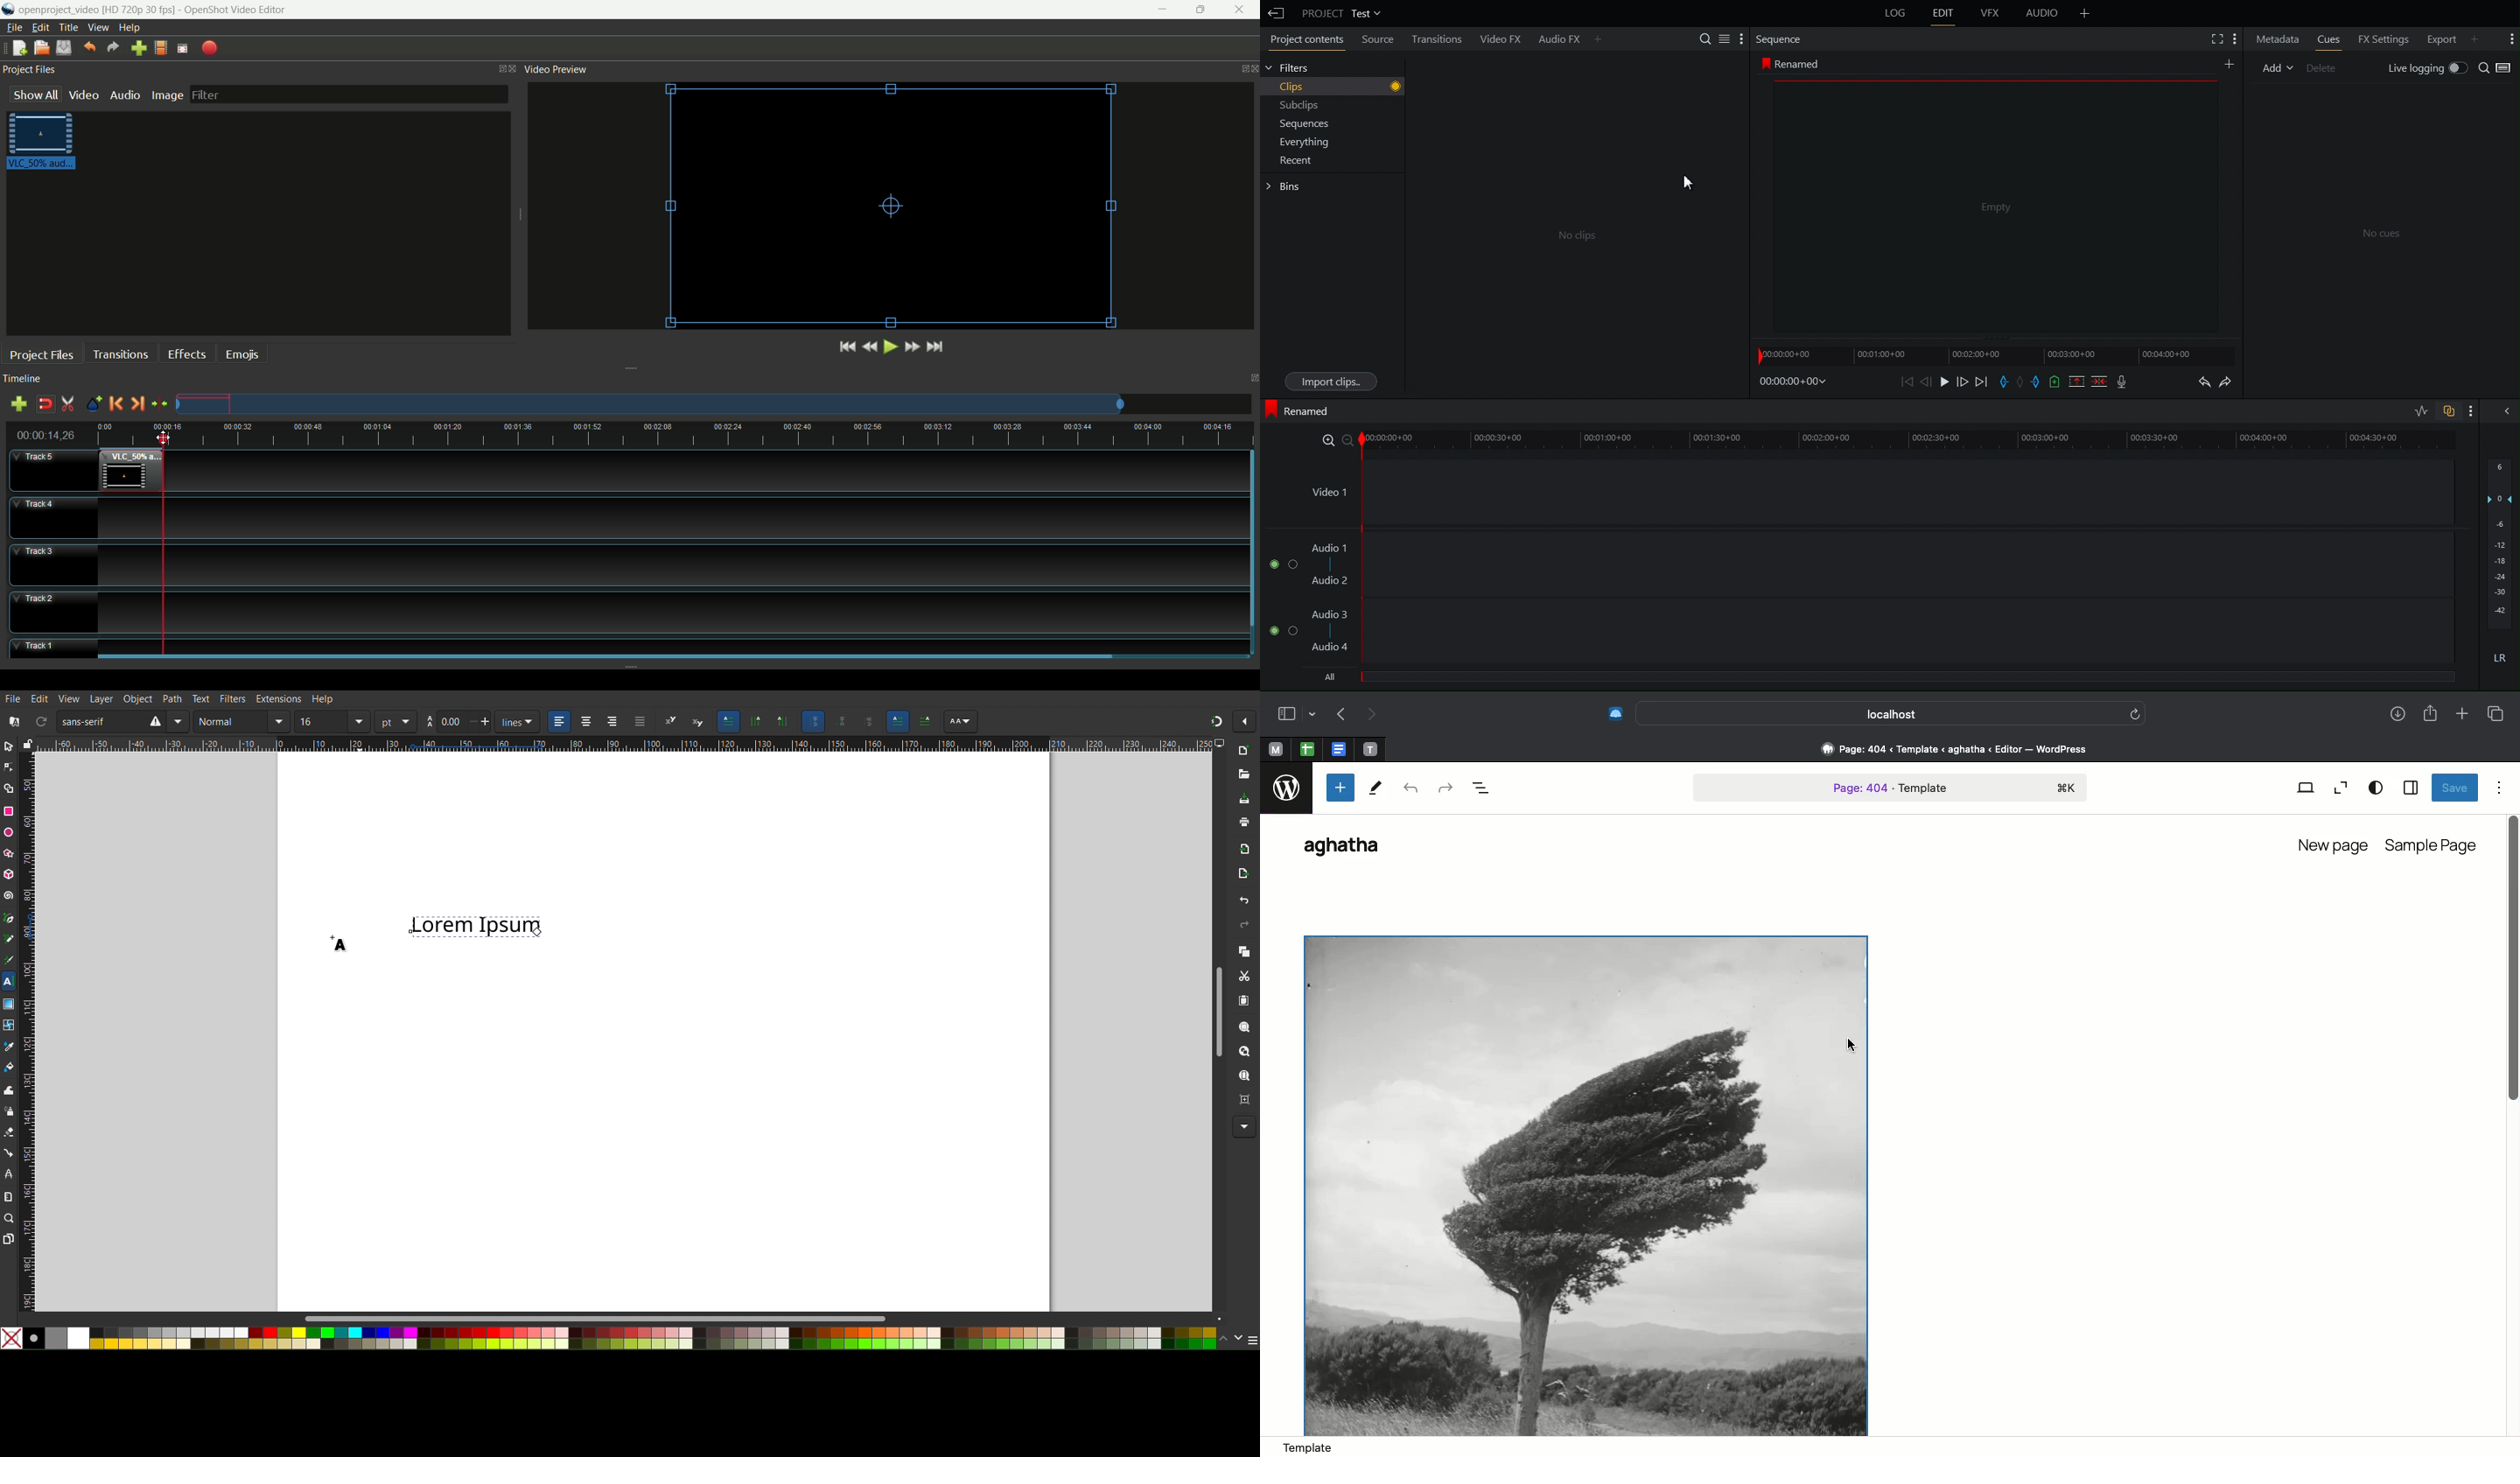 The height and width of the screenshot is (1484, 2520). What do you see at coordinates (56, 565) in the screenshot?
I see `track3` at bounding box center [56, 565].